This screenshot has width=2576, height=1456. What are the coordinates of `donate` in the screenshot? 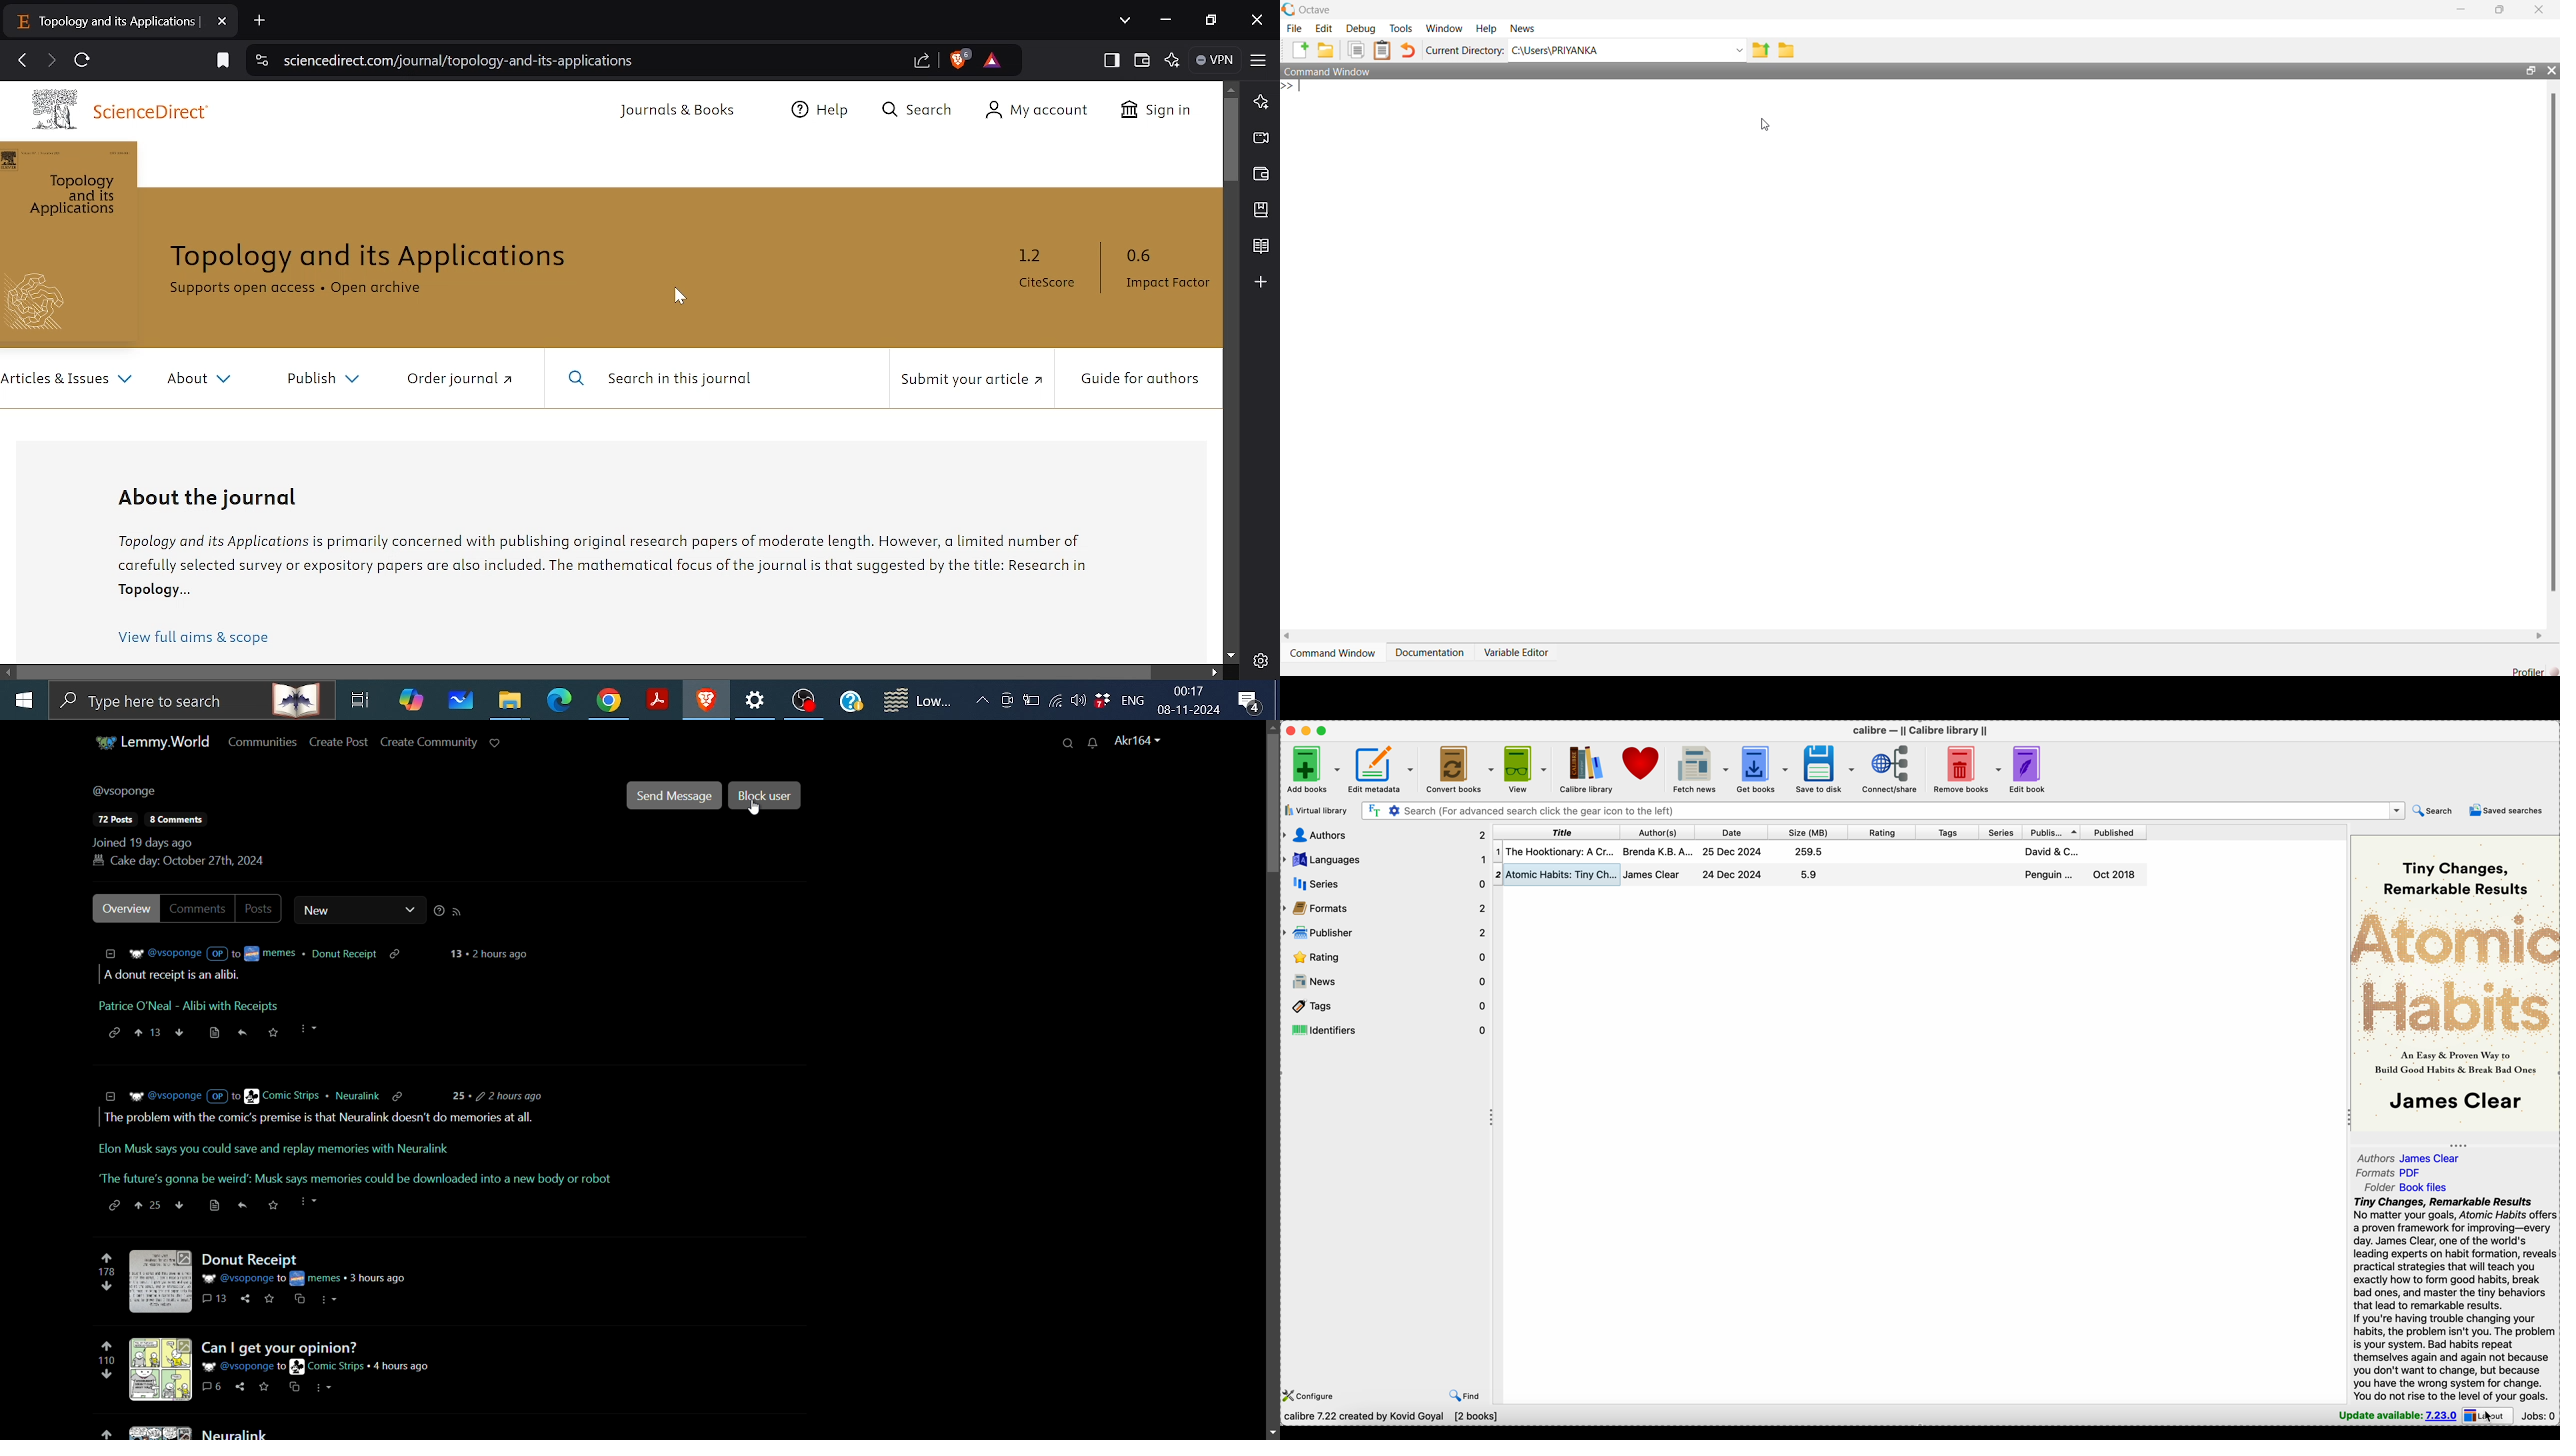 It's located at (1643, 763).